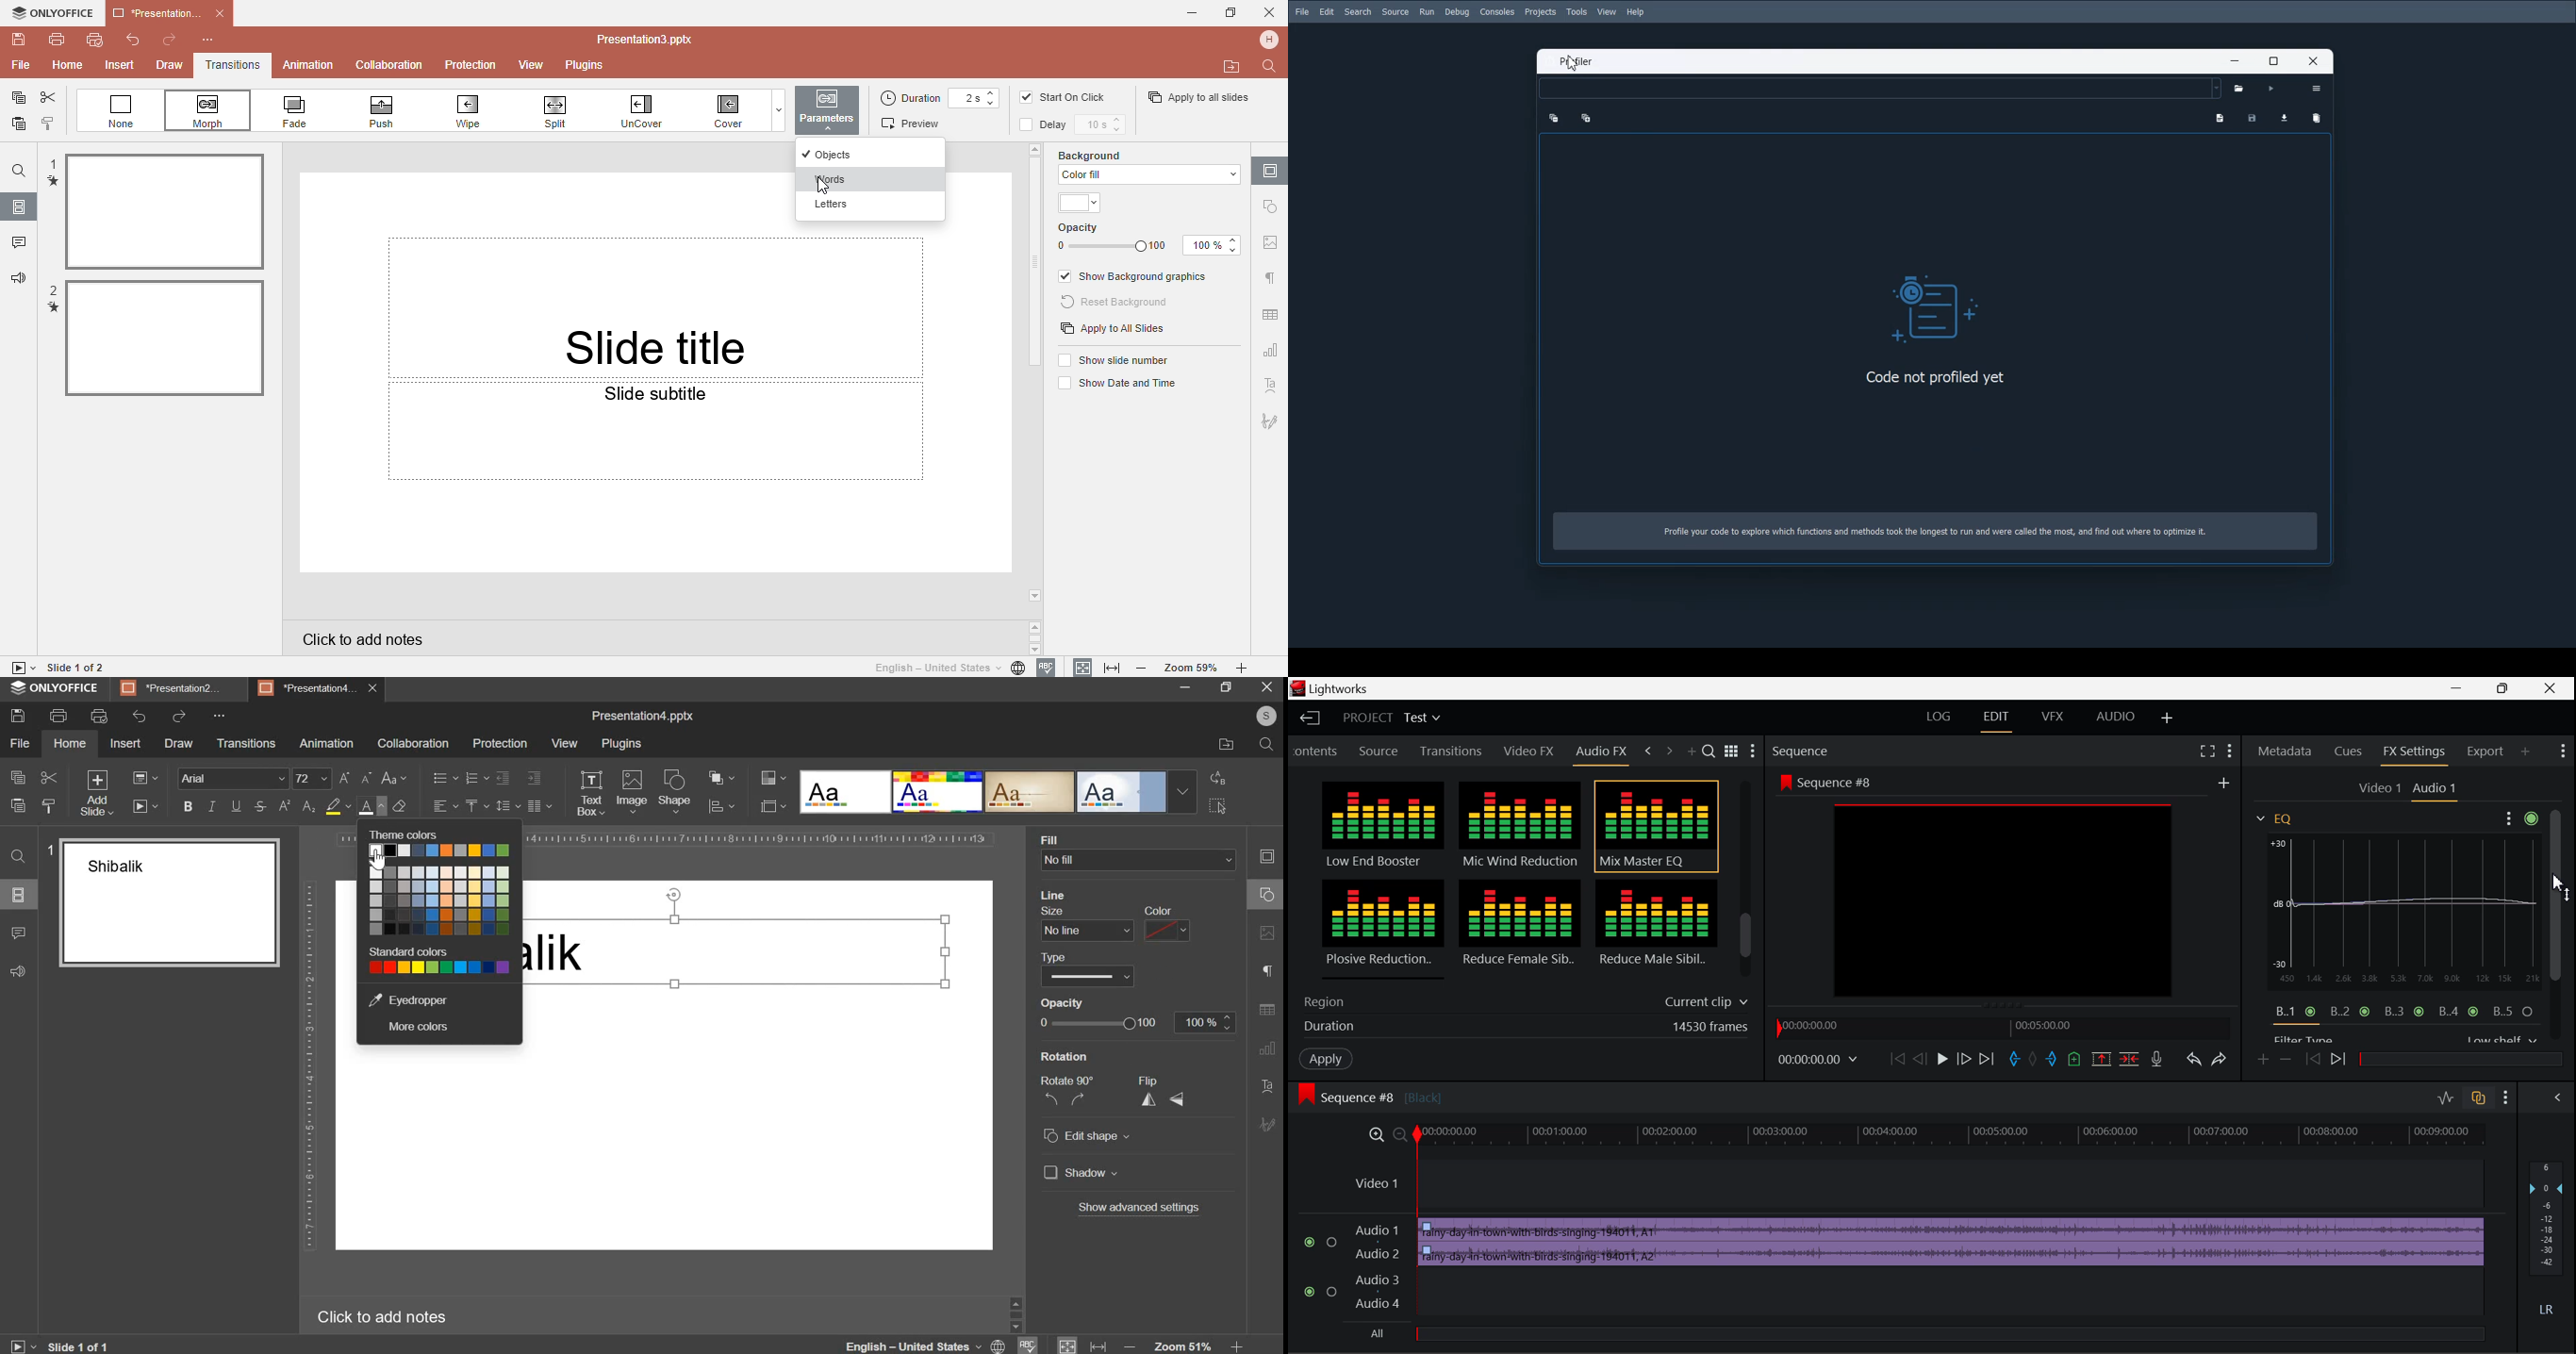  What do you see at coordinates (1935, 378) in the screenshot?
I see `code not profiled yet` at bounding box center [1935, 378].